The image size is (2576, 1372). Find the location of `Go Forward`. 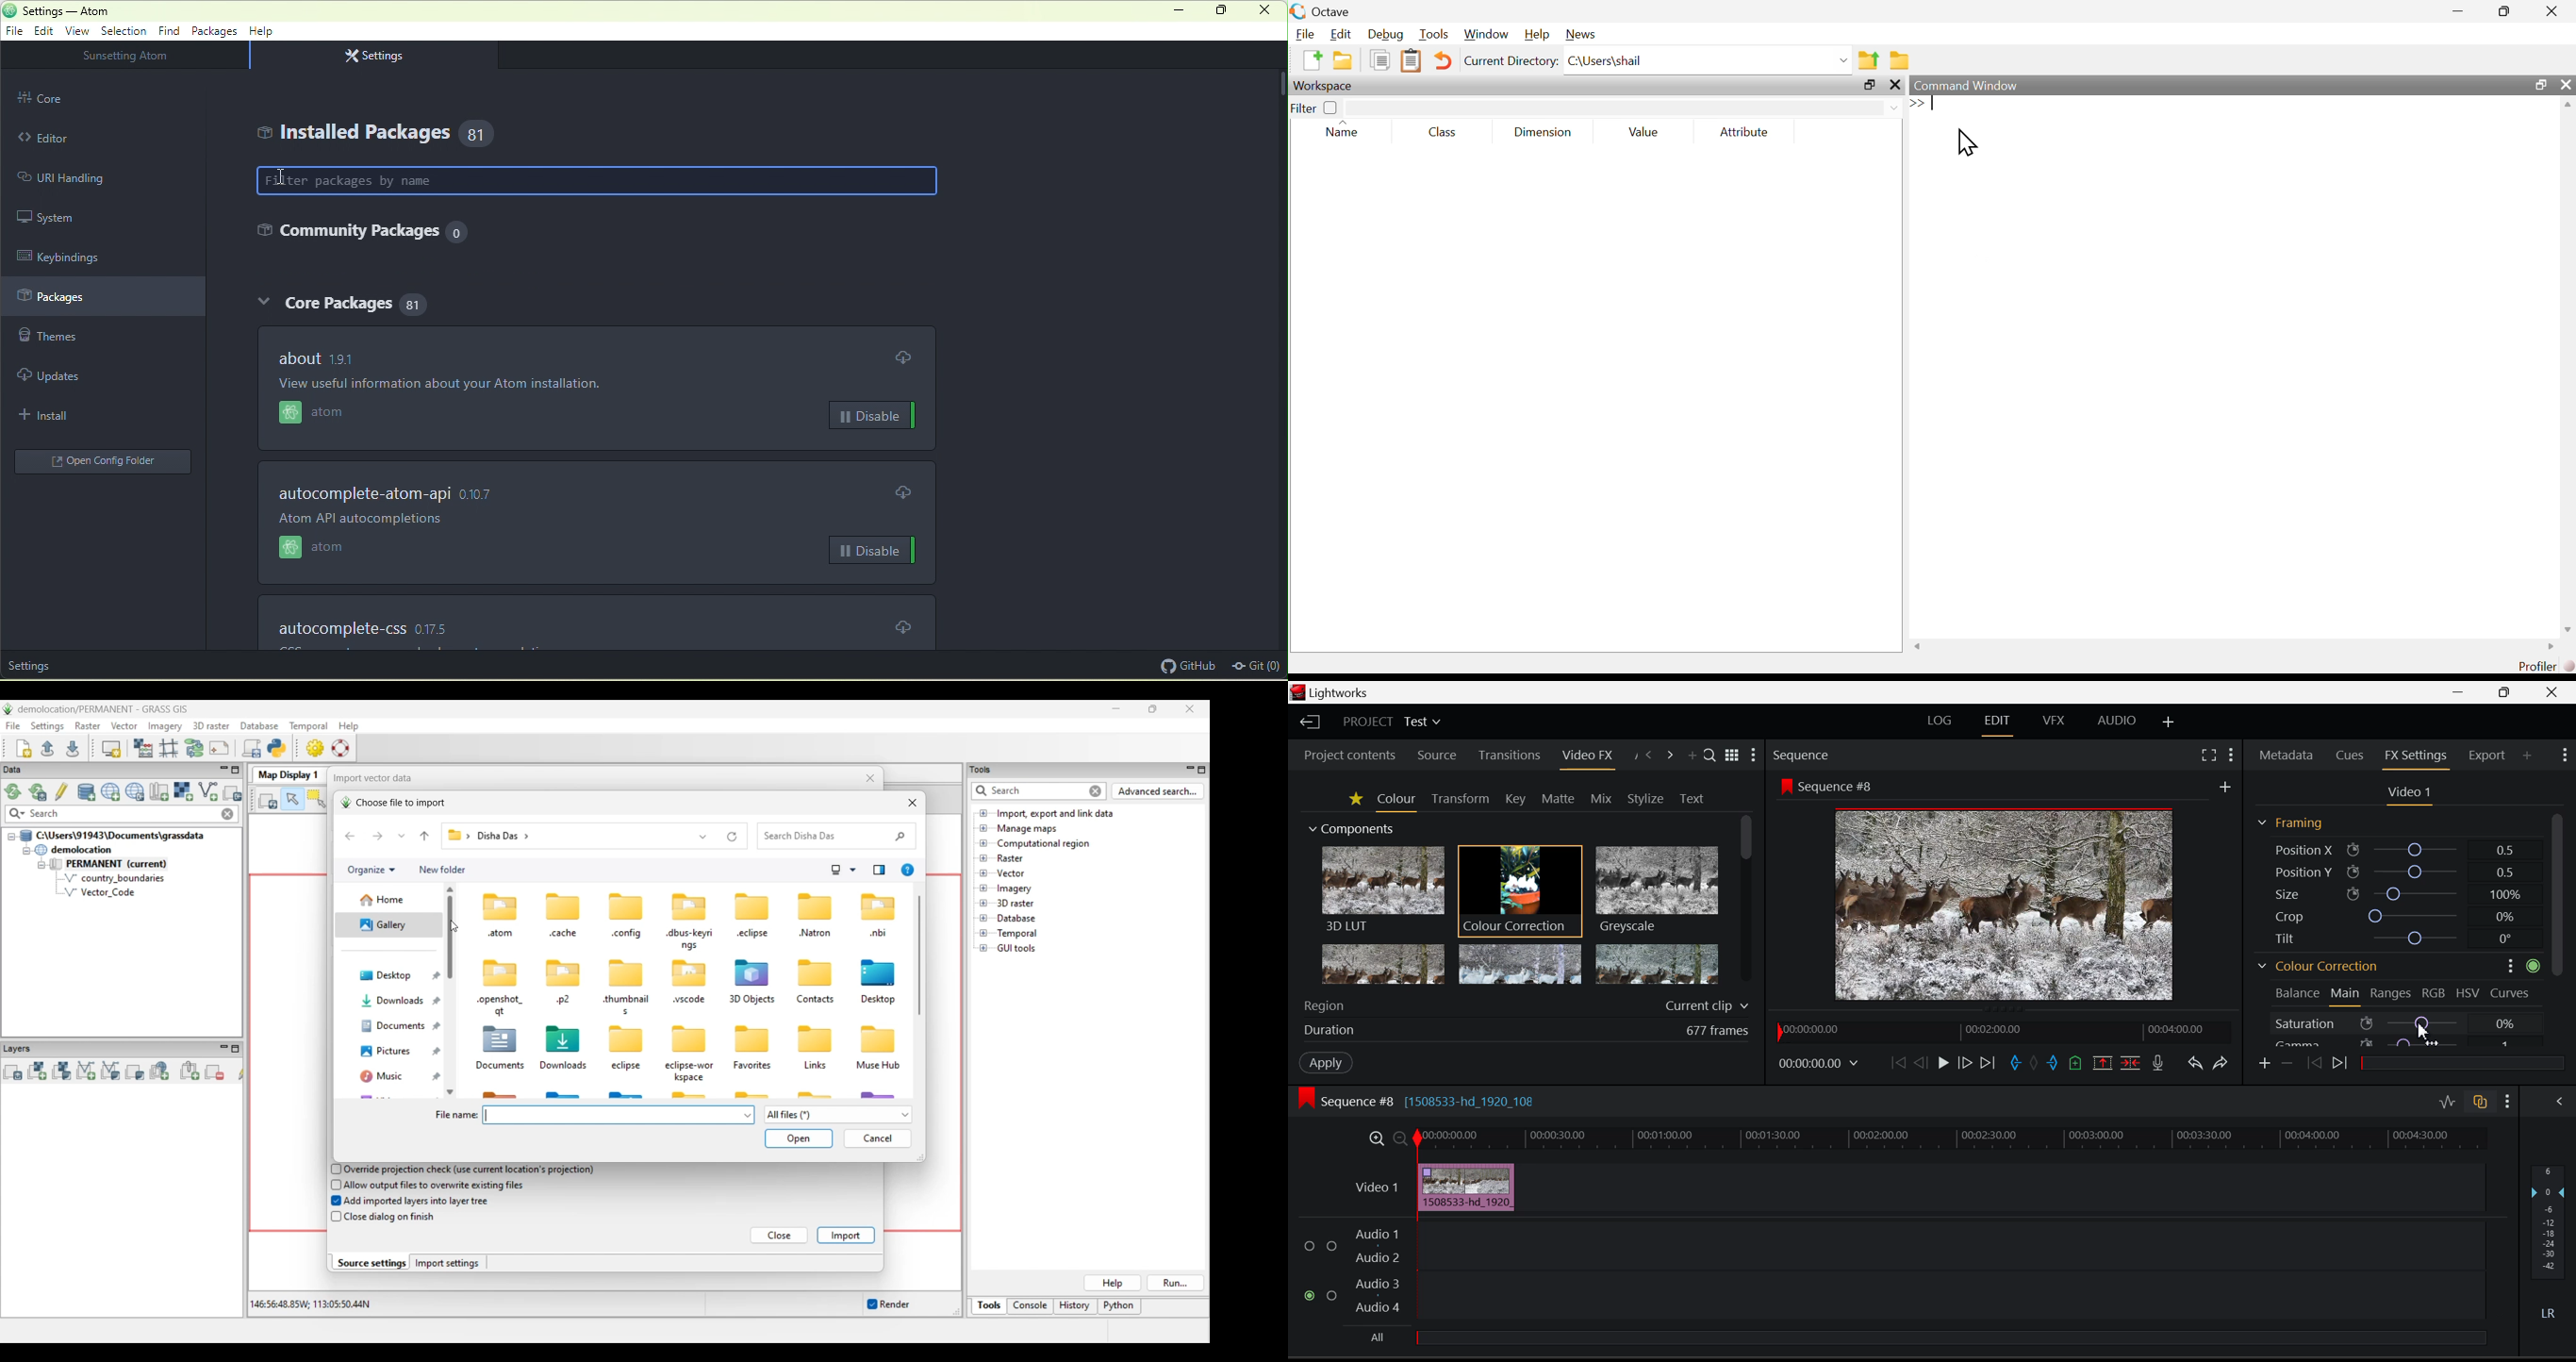

Go Forward is located at coordinates (1964, 1066).